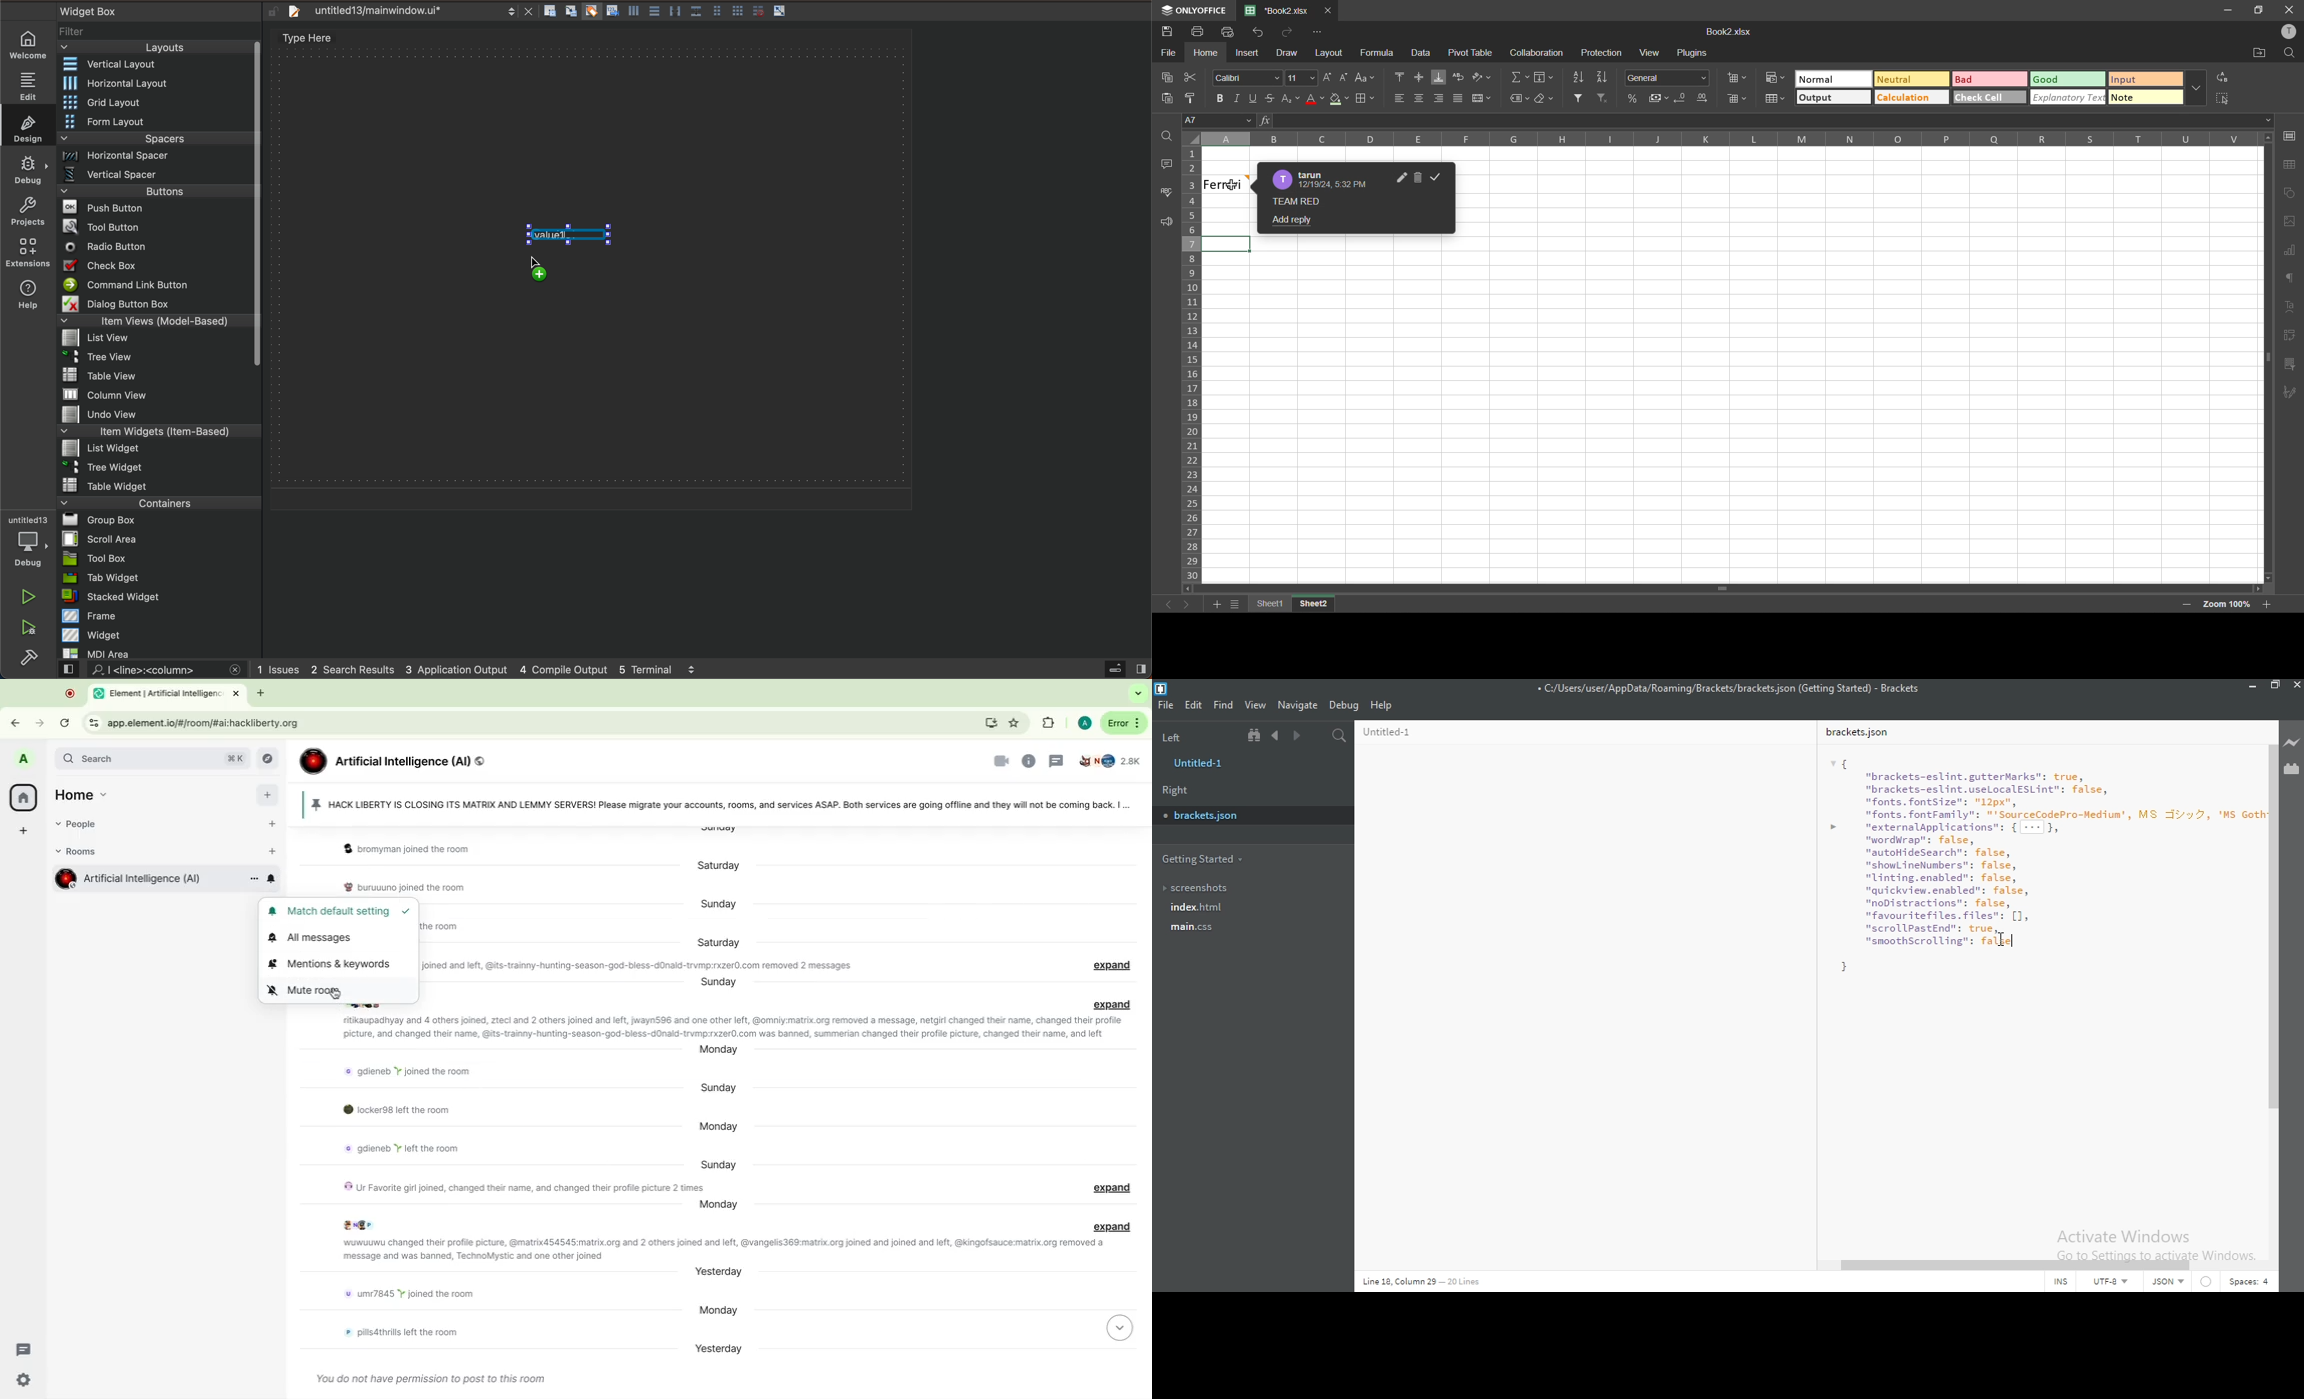 The height and width of the screenshot is (1400, 2324). Describe the element at coordinates (1253, 98) in the screenshot. I see `underline` at that location.